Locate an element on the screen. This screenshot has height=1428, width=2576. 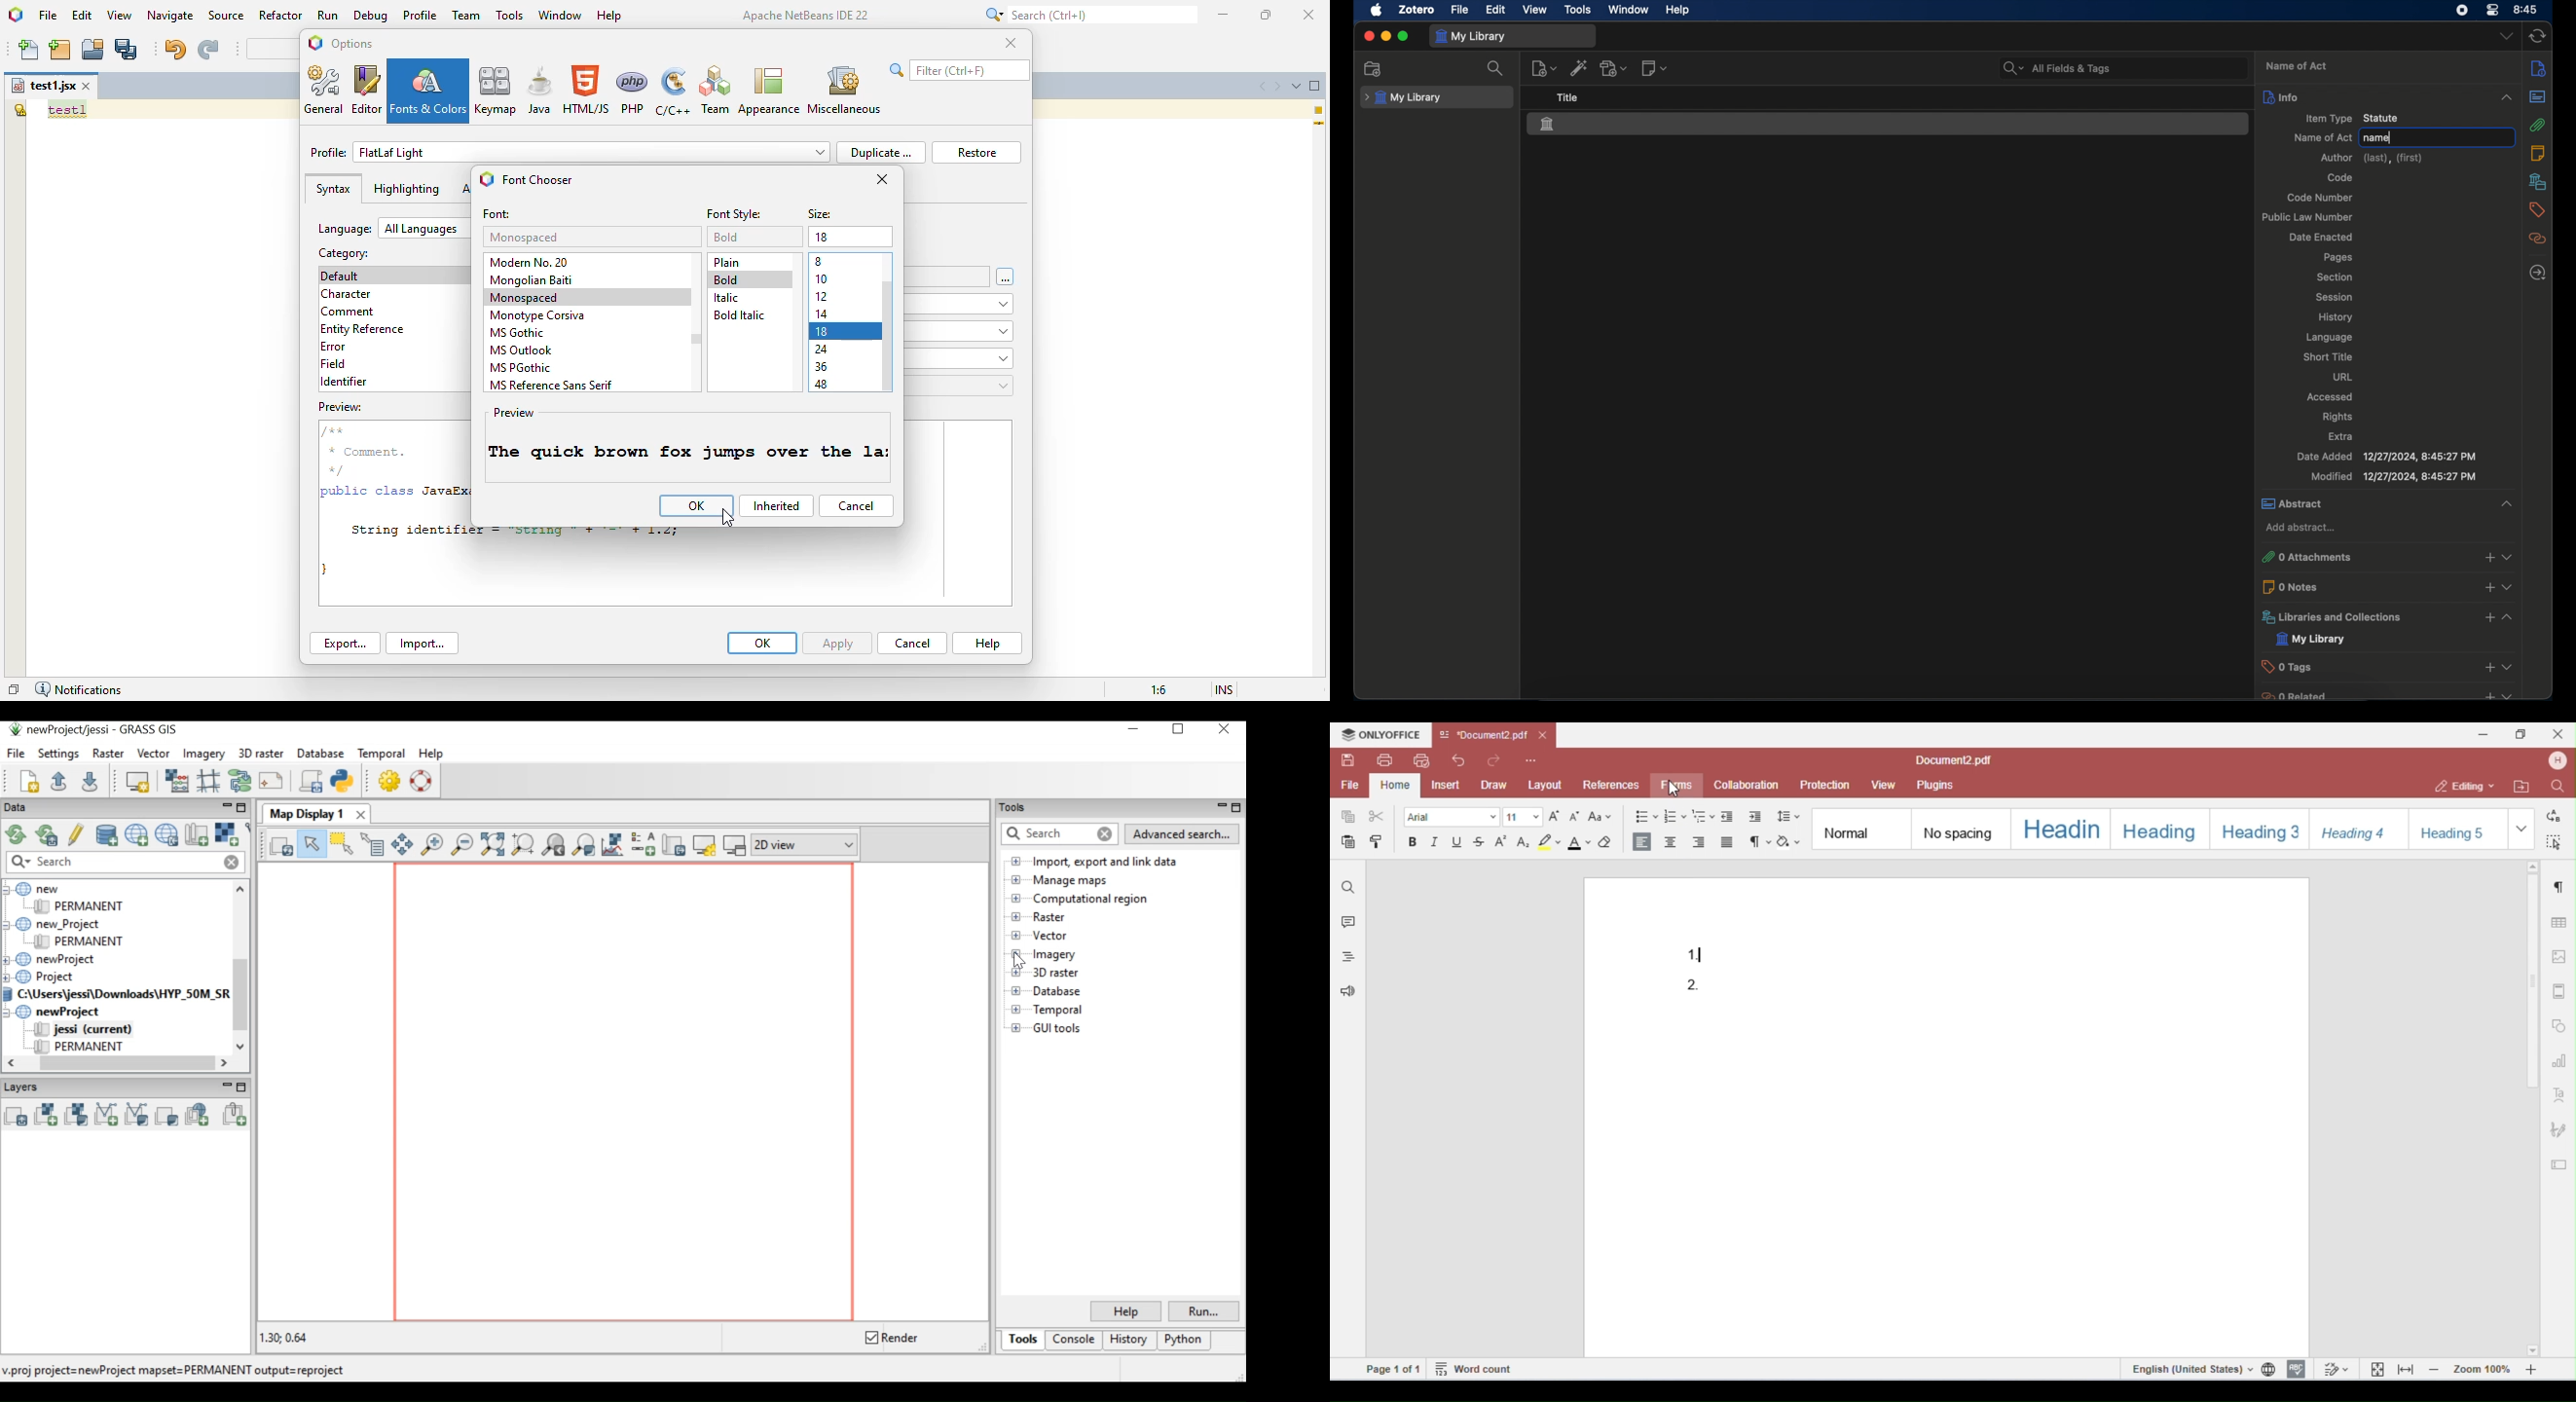
close is located at coordinates (1369, 36).